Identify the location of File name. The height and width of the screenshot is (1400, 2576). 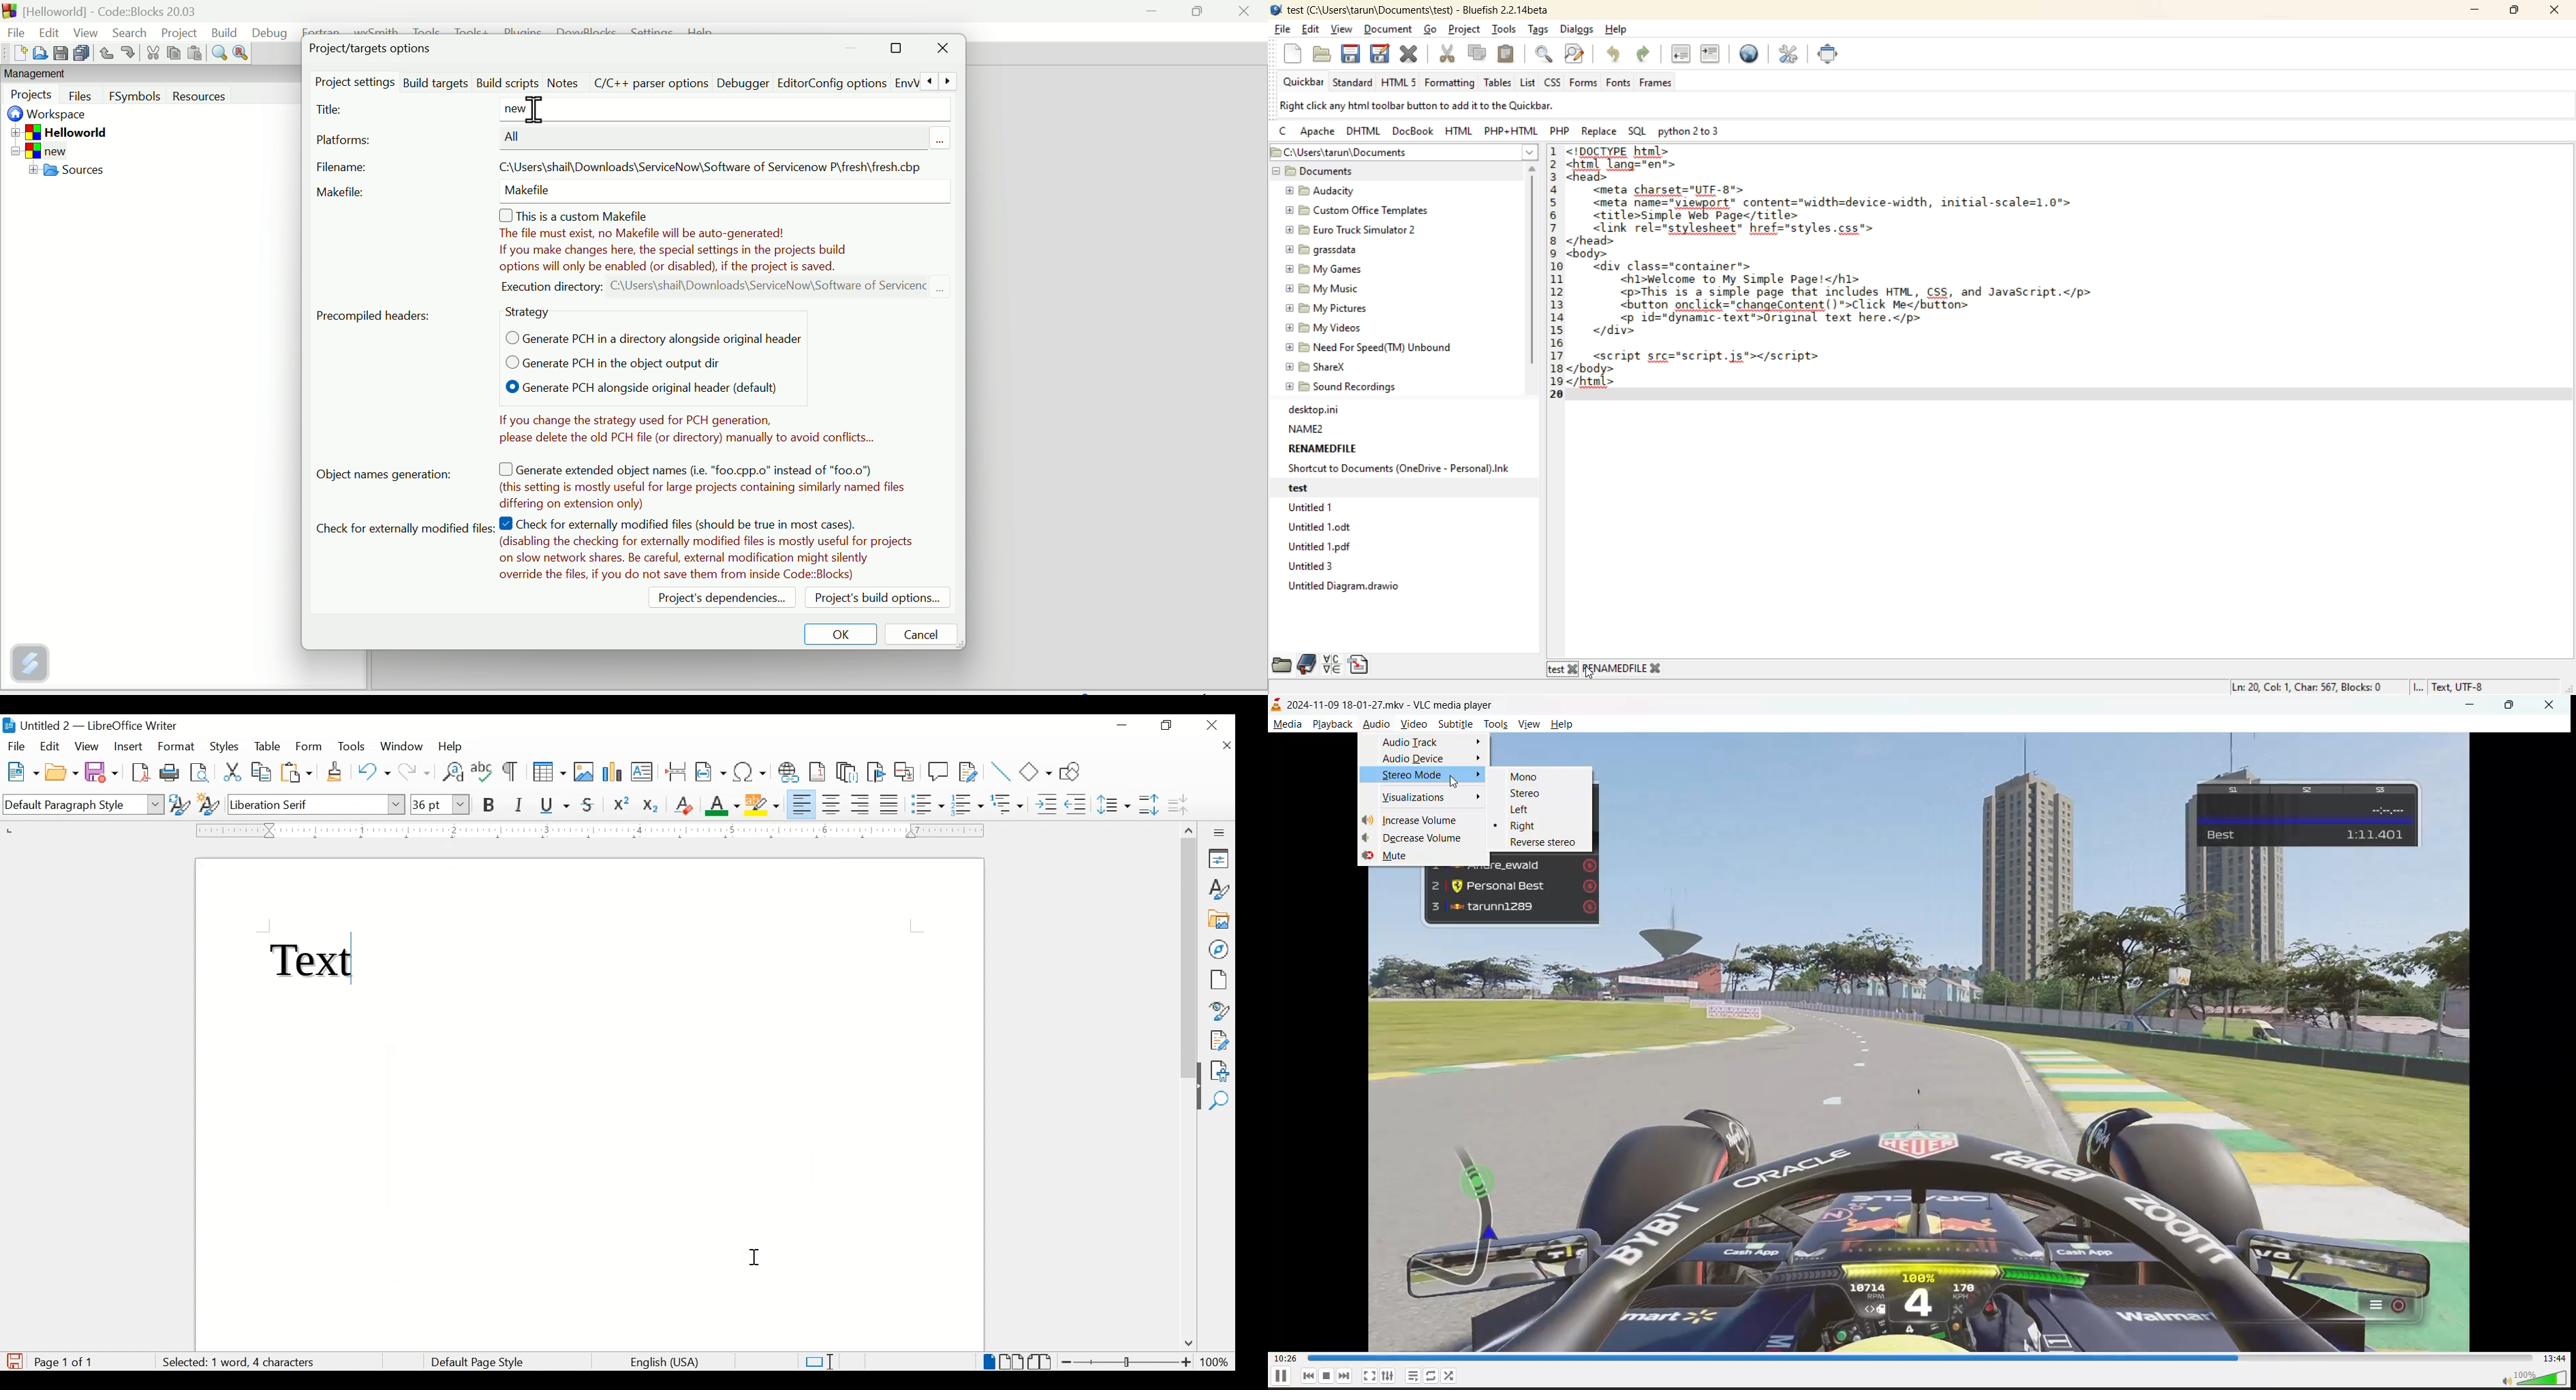
(339, 167).